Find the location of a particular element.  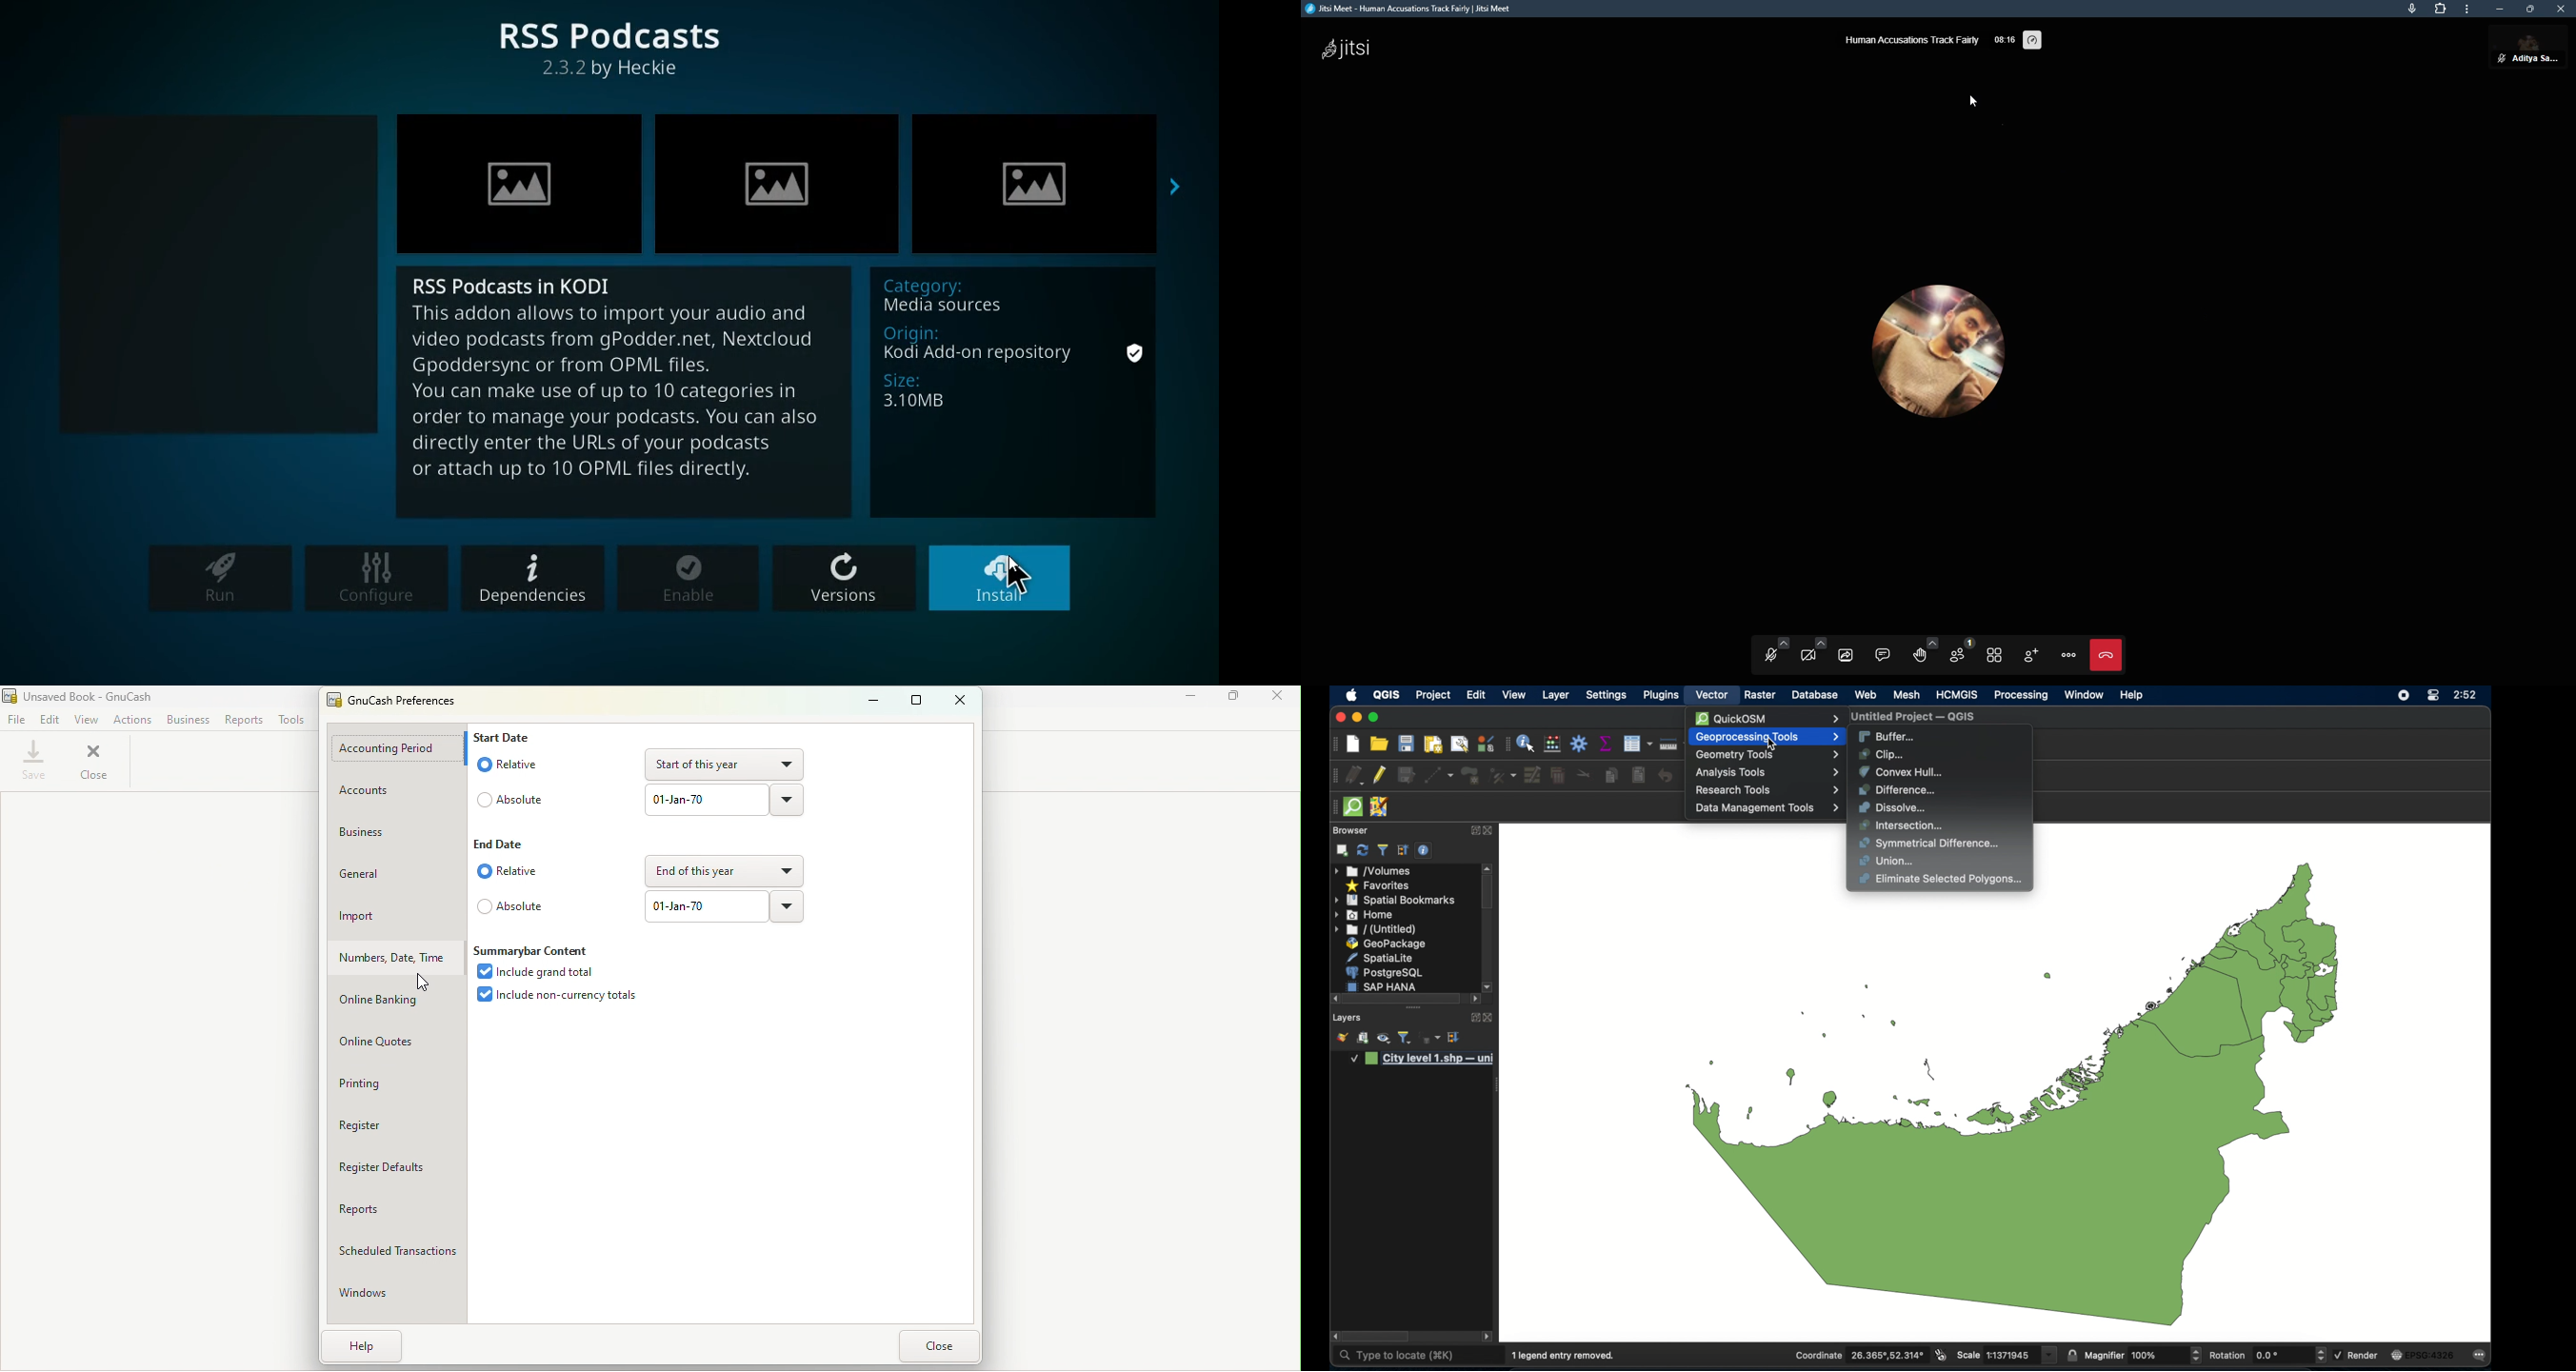

data management tools menu is located at coordinates (1766, 807).